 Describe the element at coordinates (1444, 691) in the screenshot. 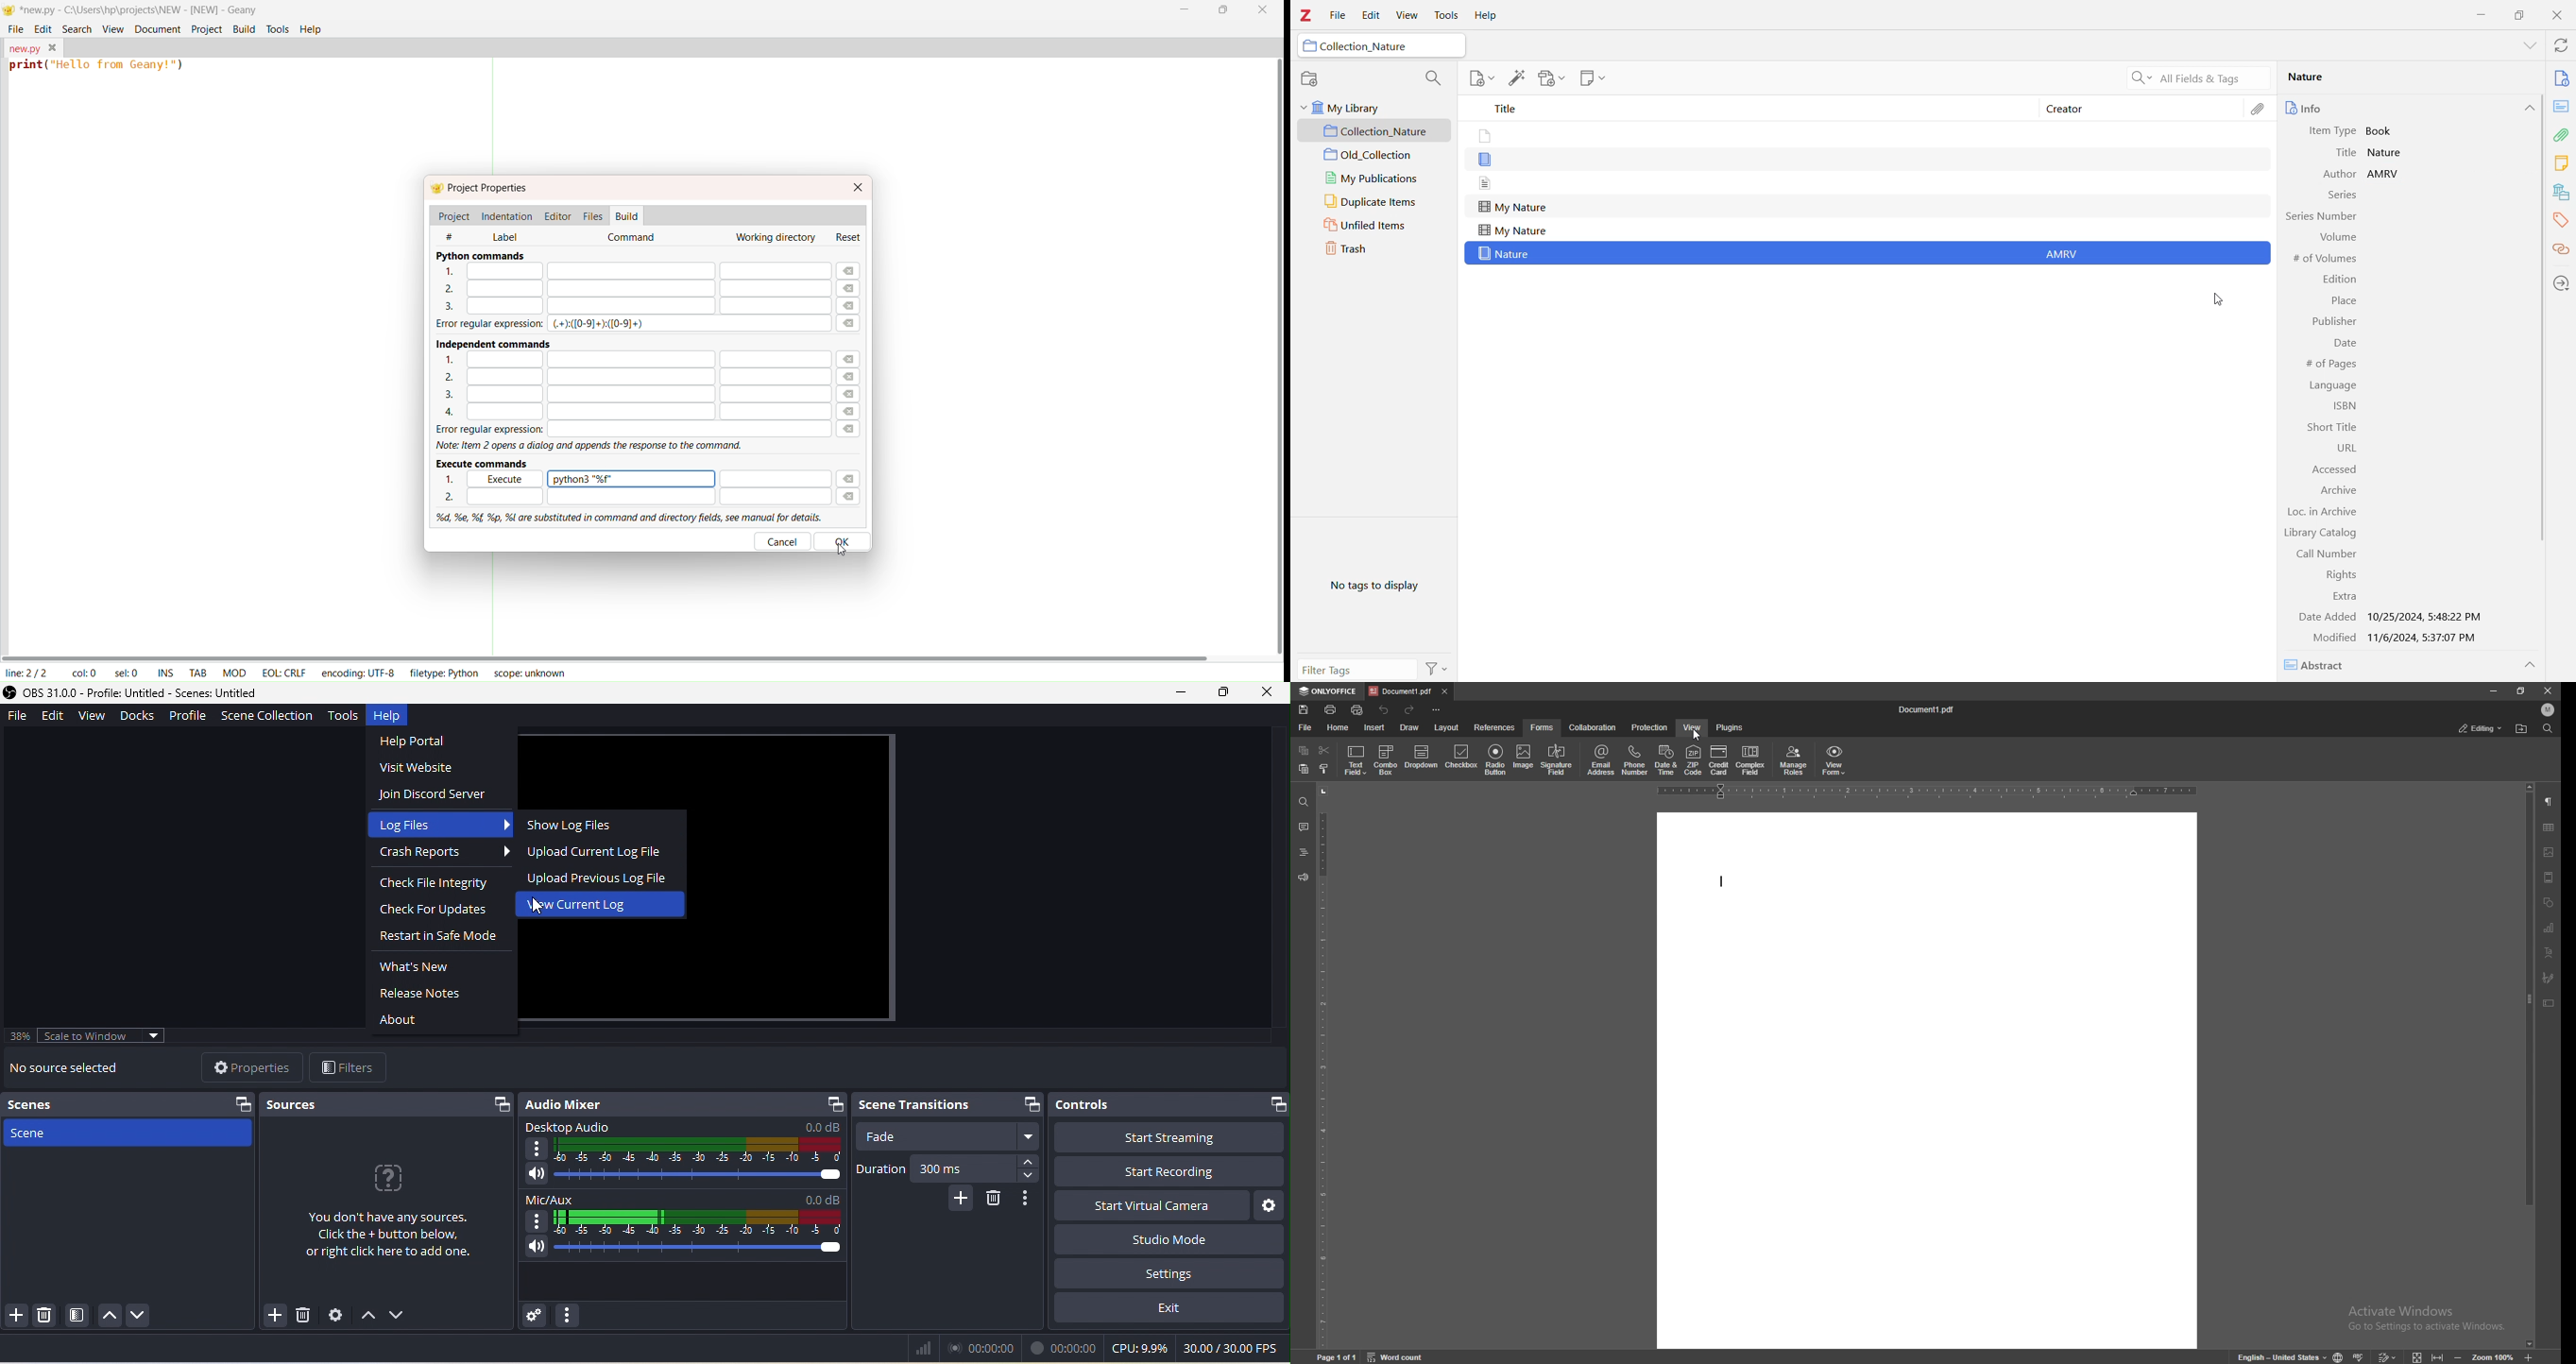

I see `close tab` at that location.